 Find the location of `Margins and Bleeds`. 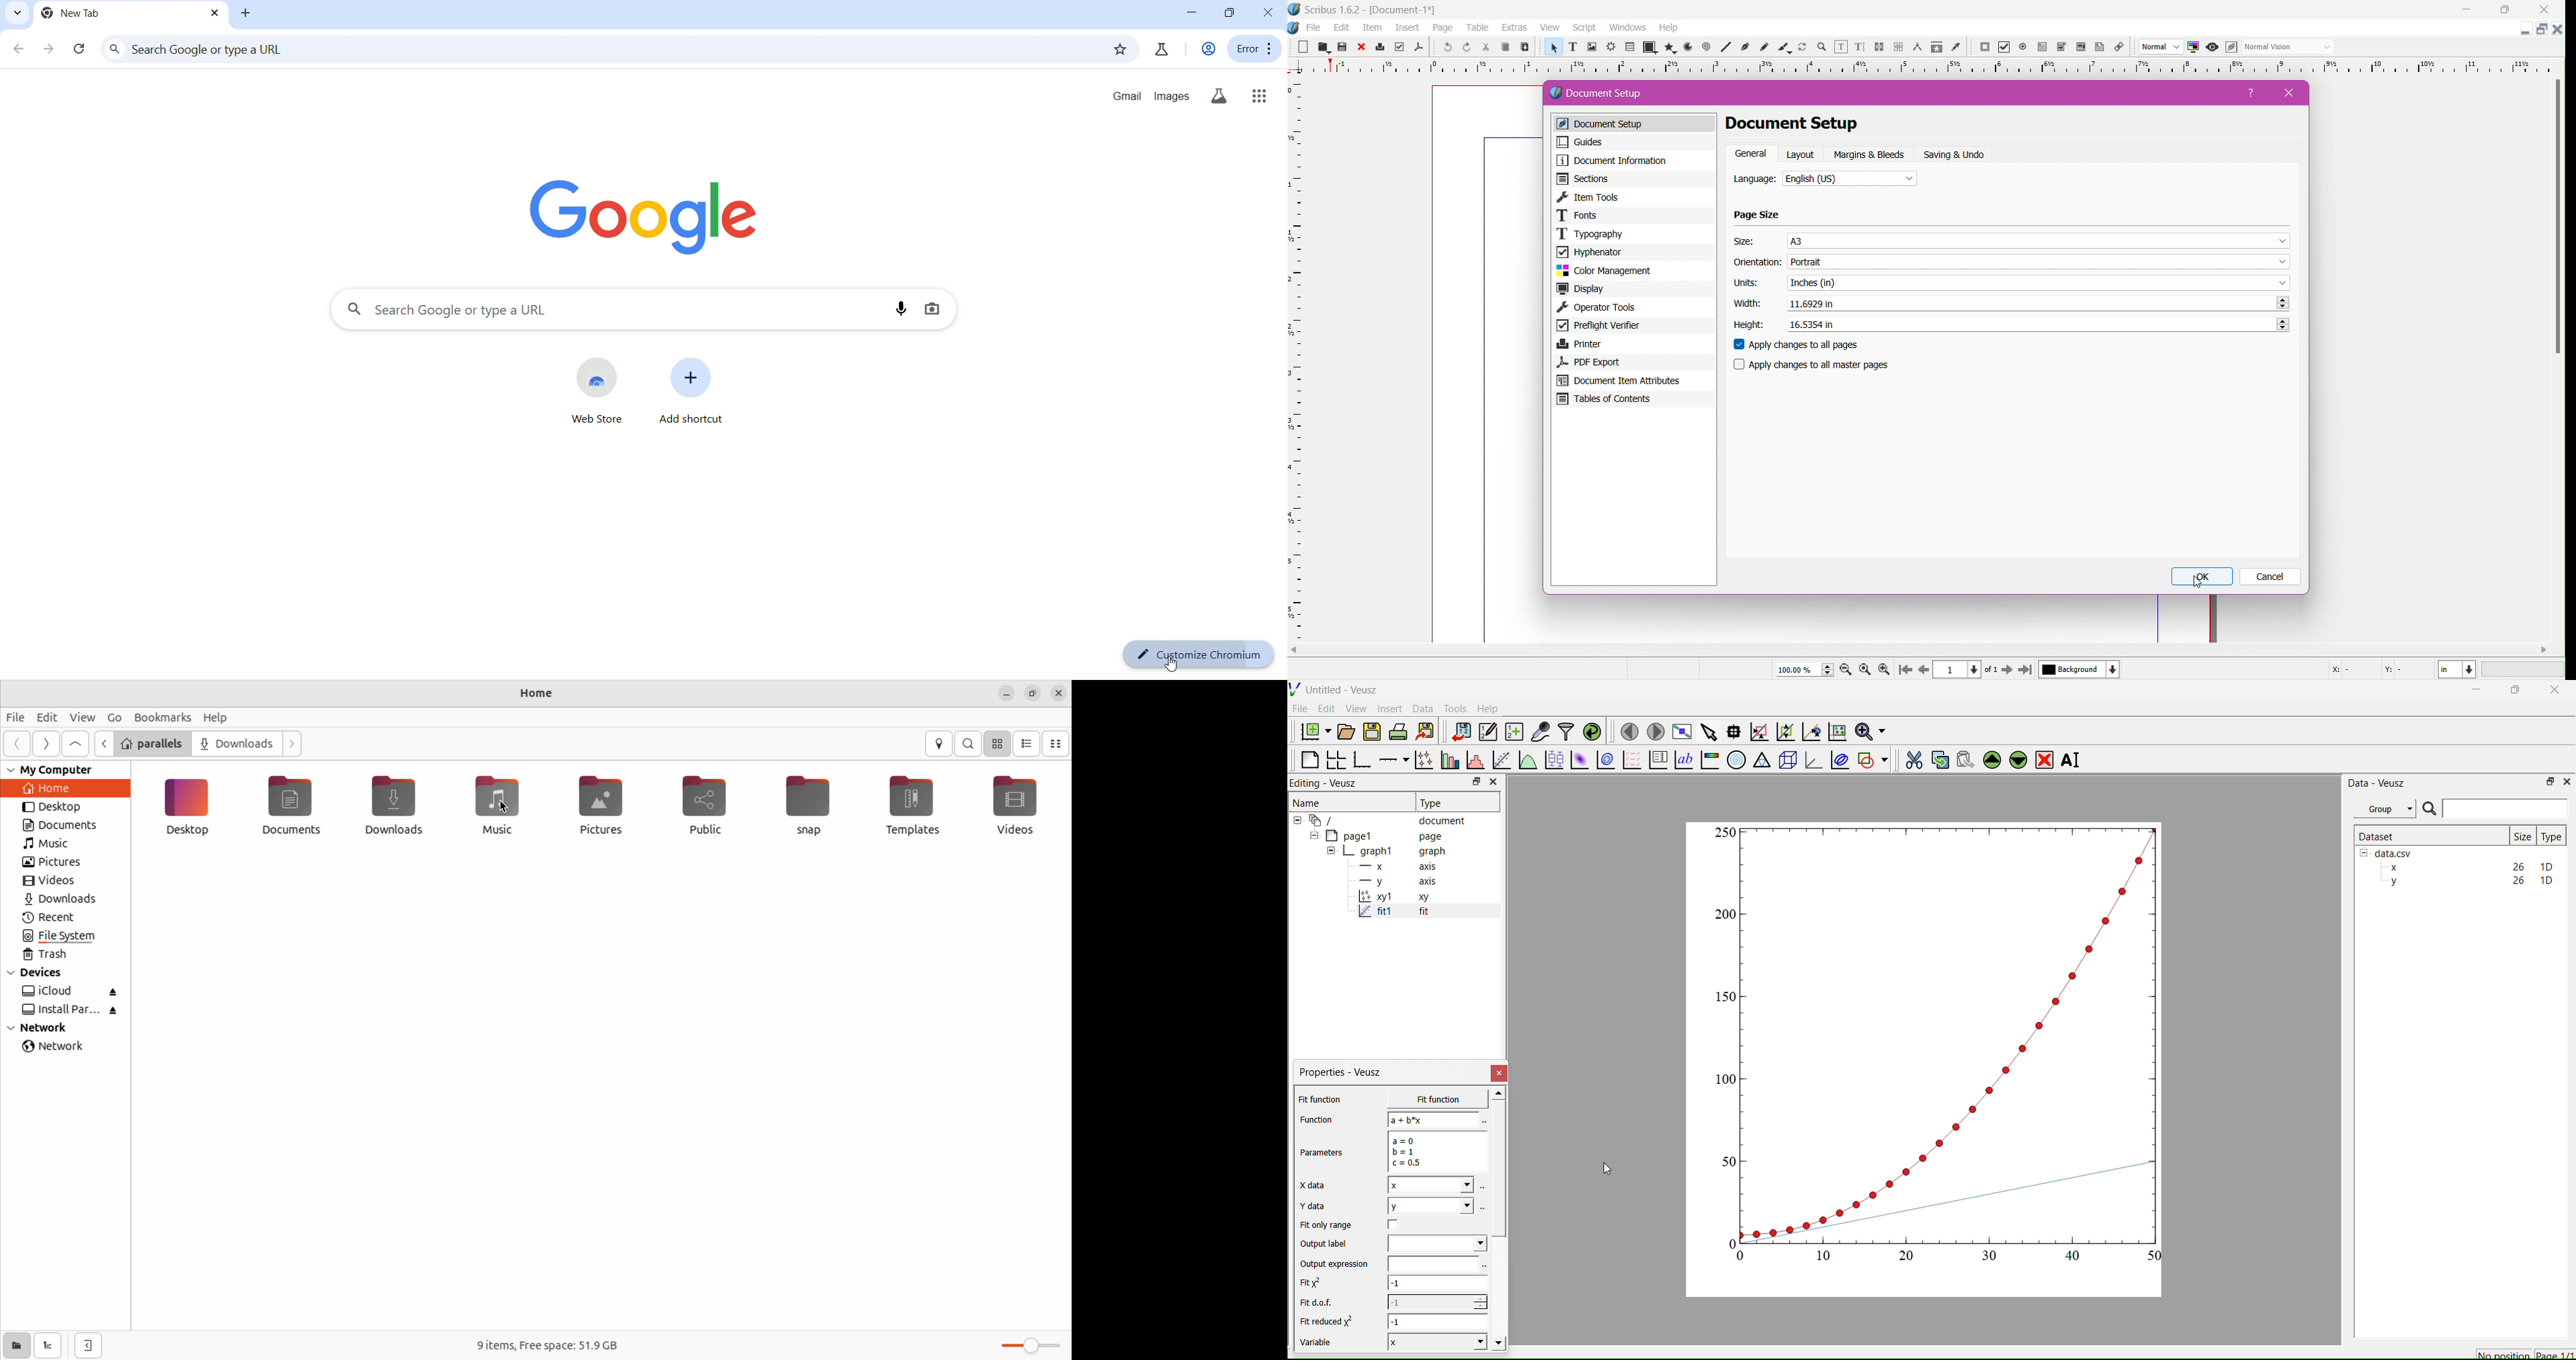

Margins and Bleeds is located at coordinates (1871, 155).